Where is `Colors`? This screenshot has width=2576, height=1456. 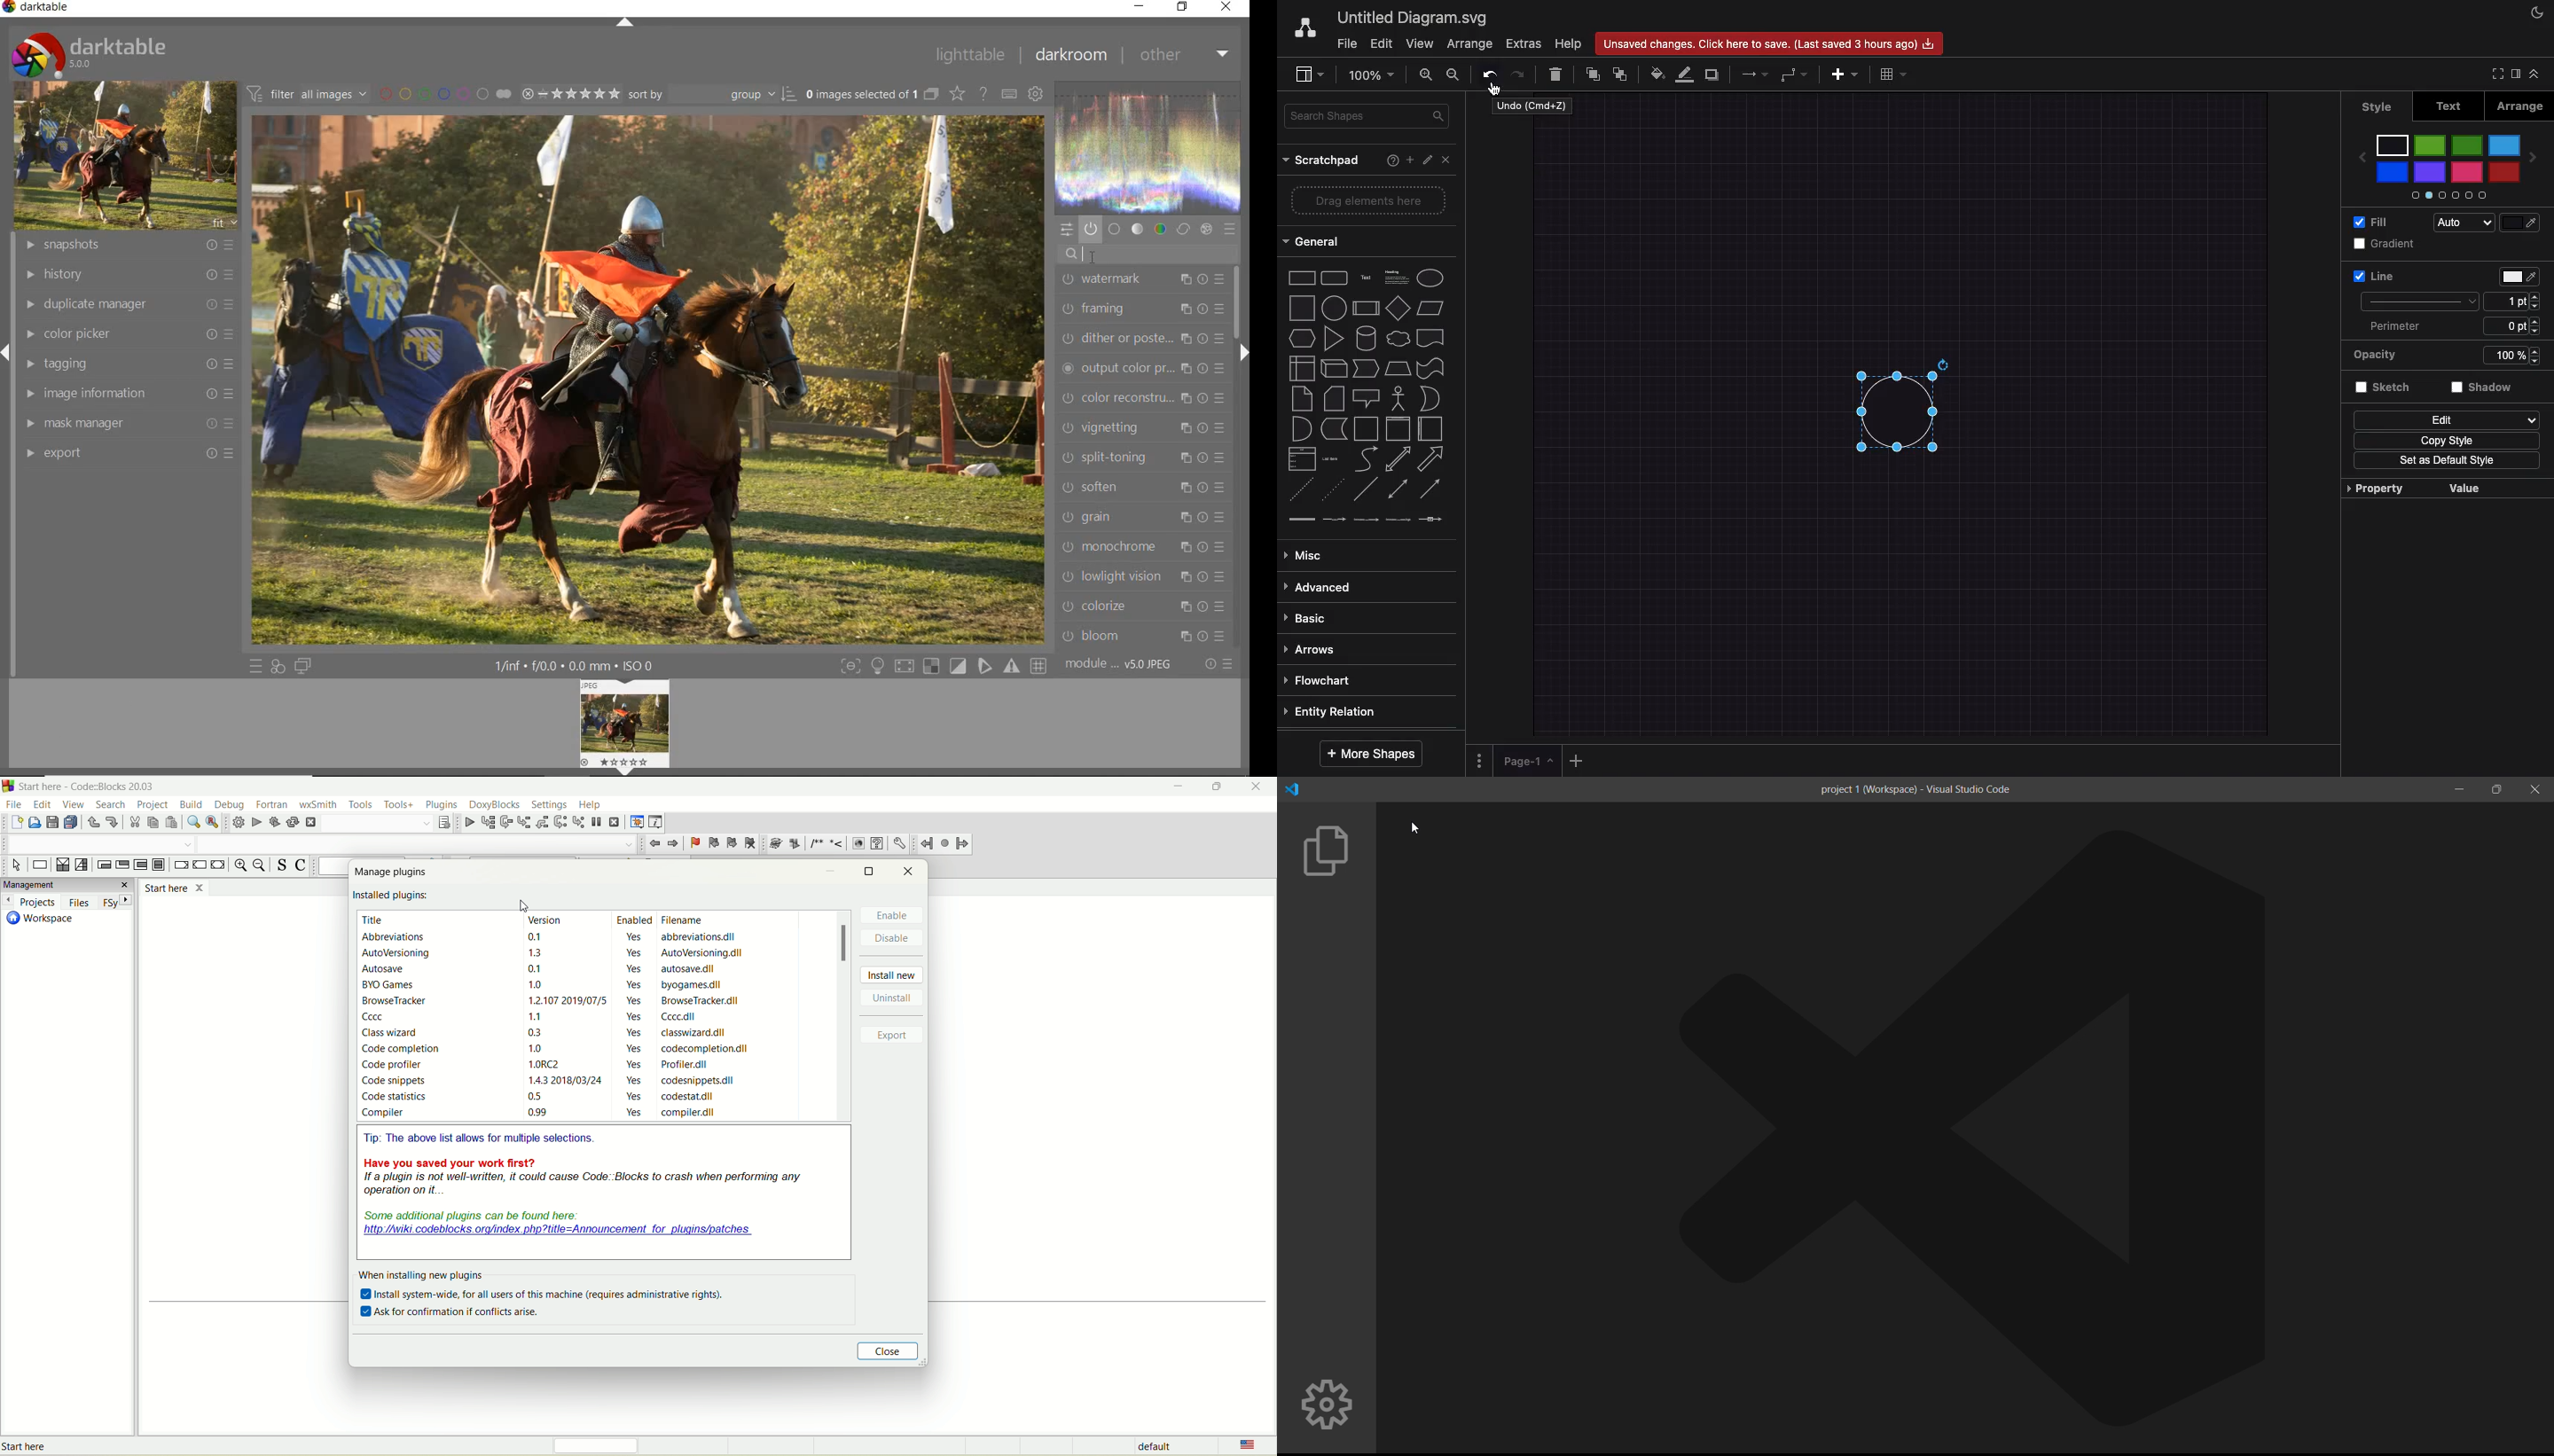
Colors is located at coordinates (2448, 164).